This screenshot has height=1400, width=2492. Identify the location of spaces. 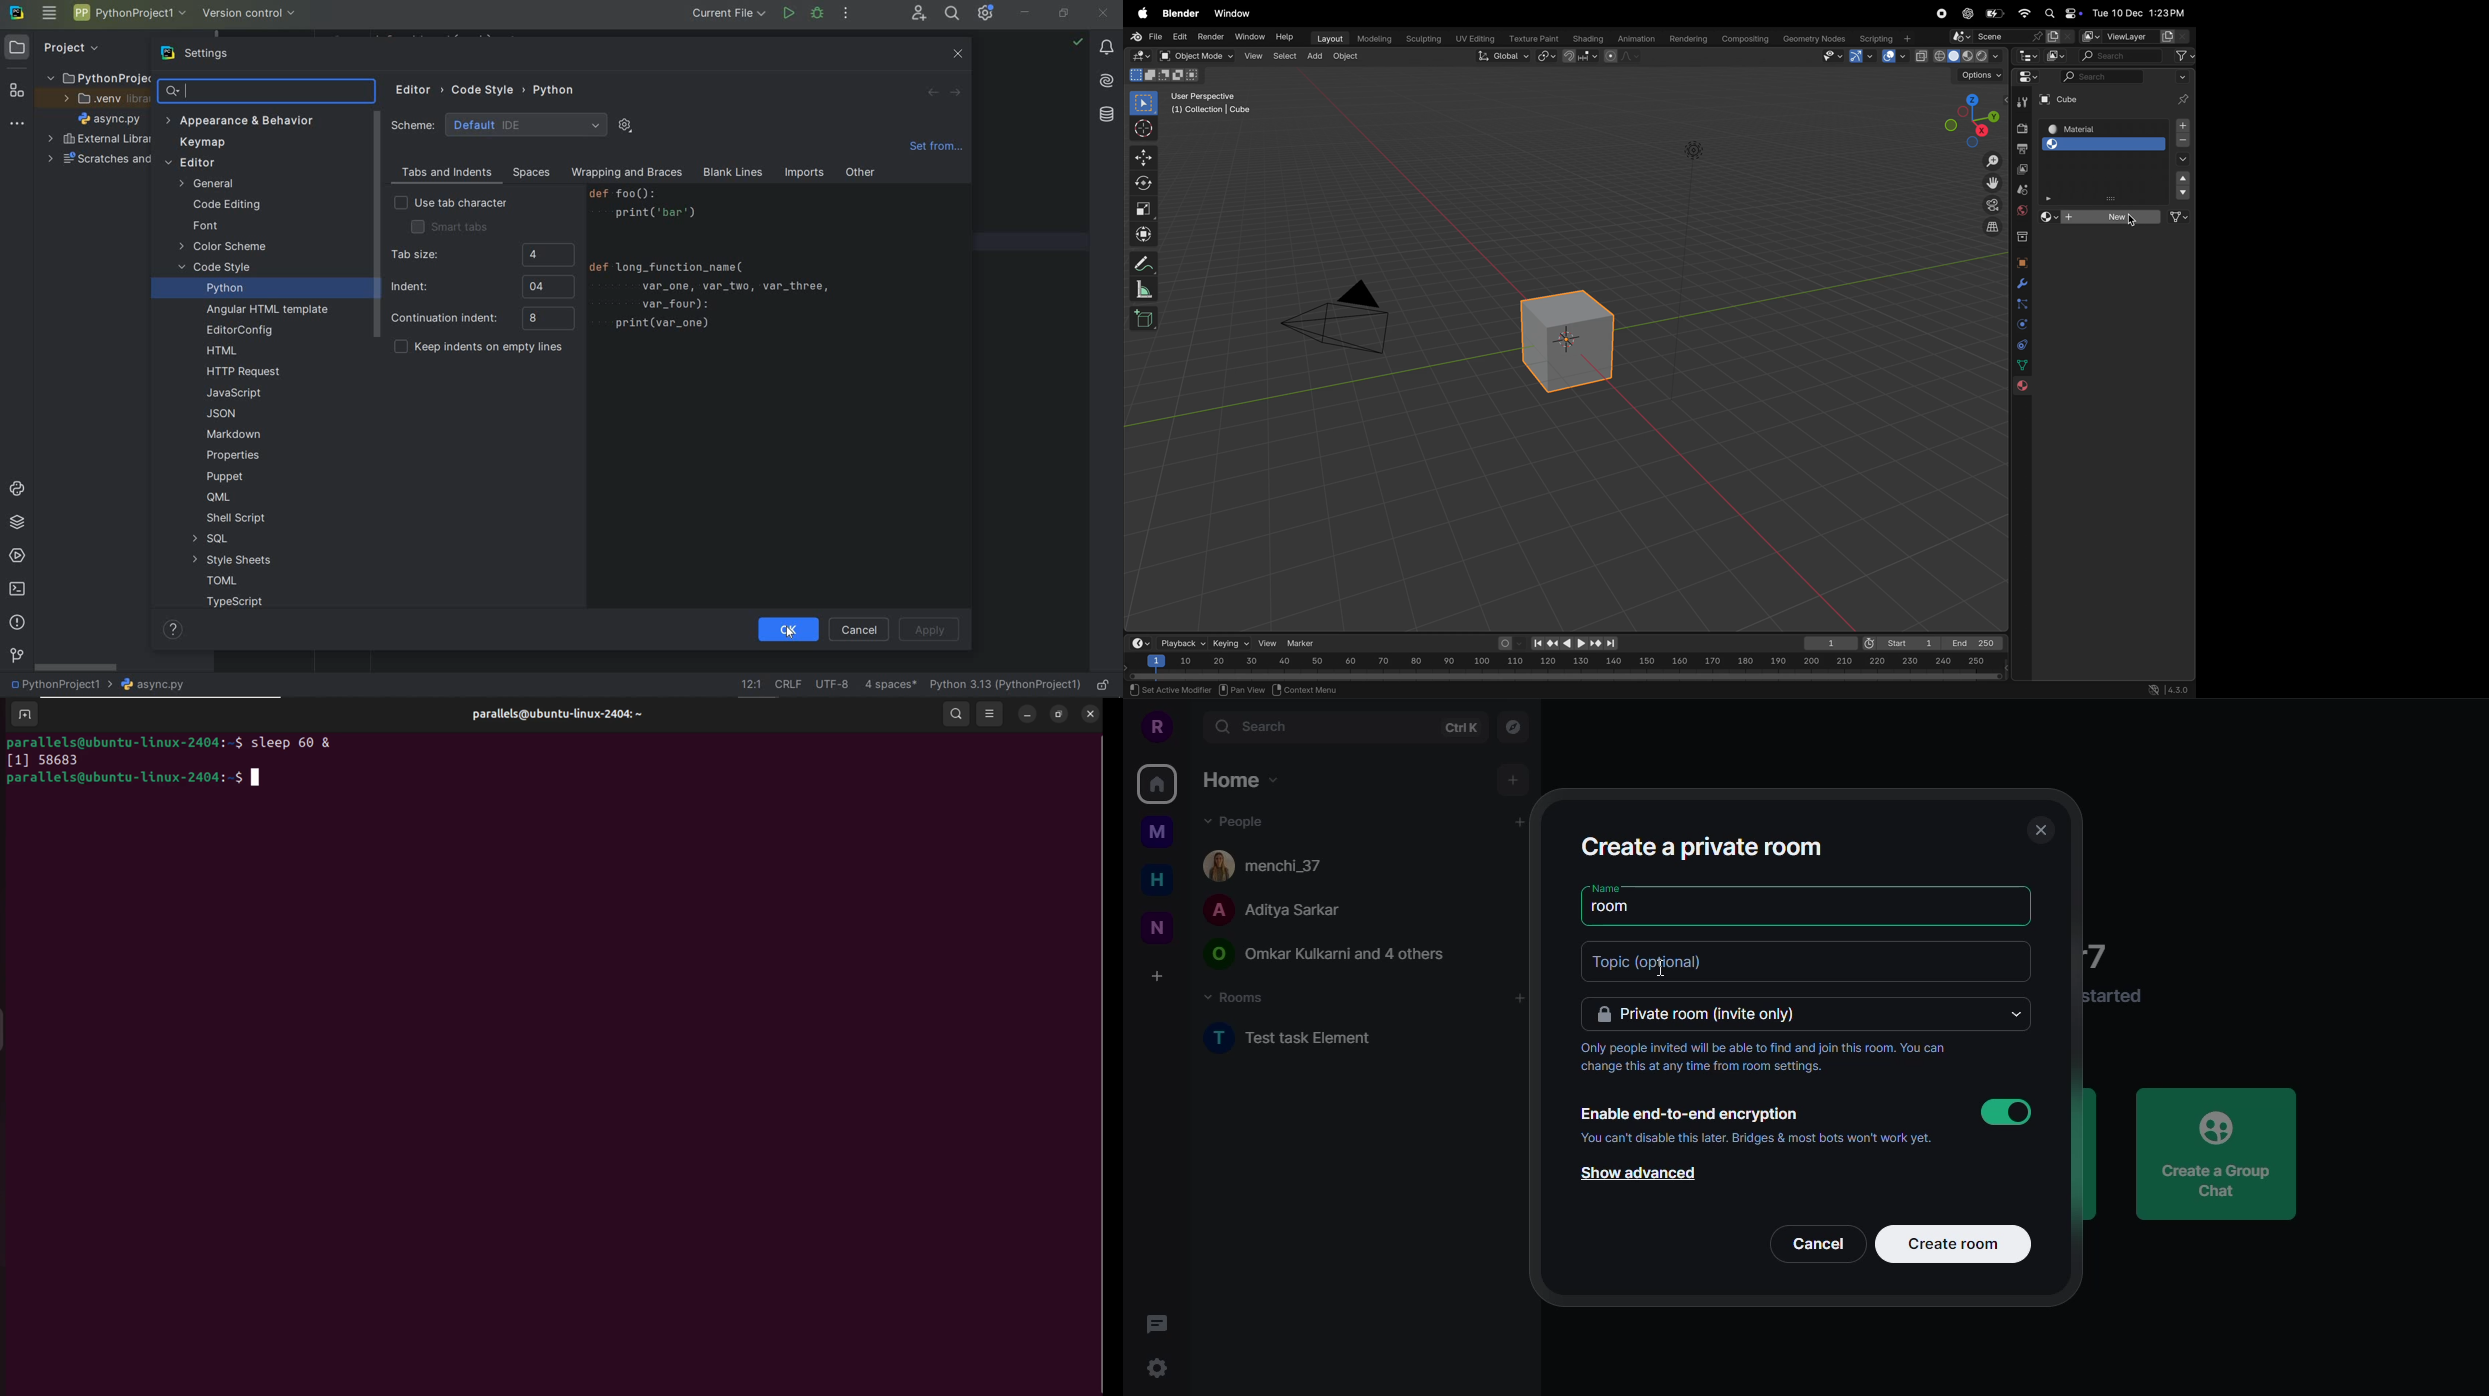
(529, 172).